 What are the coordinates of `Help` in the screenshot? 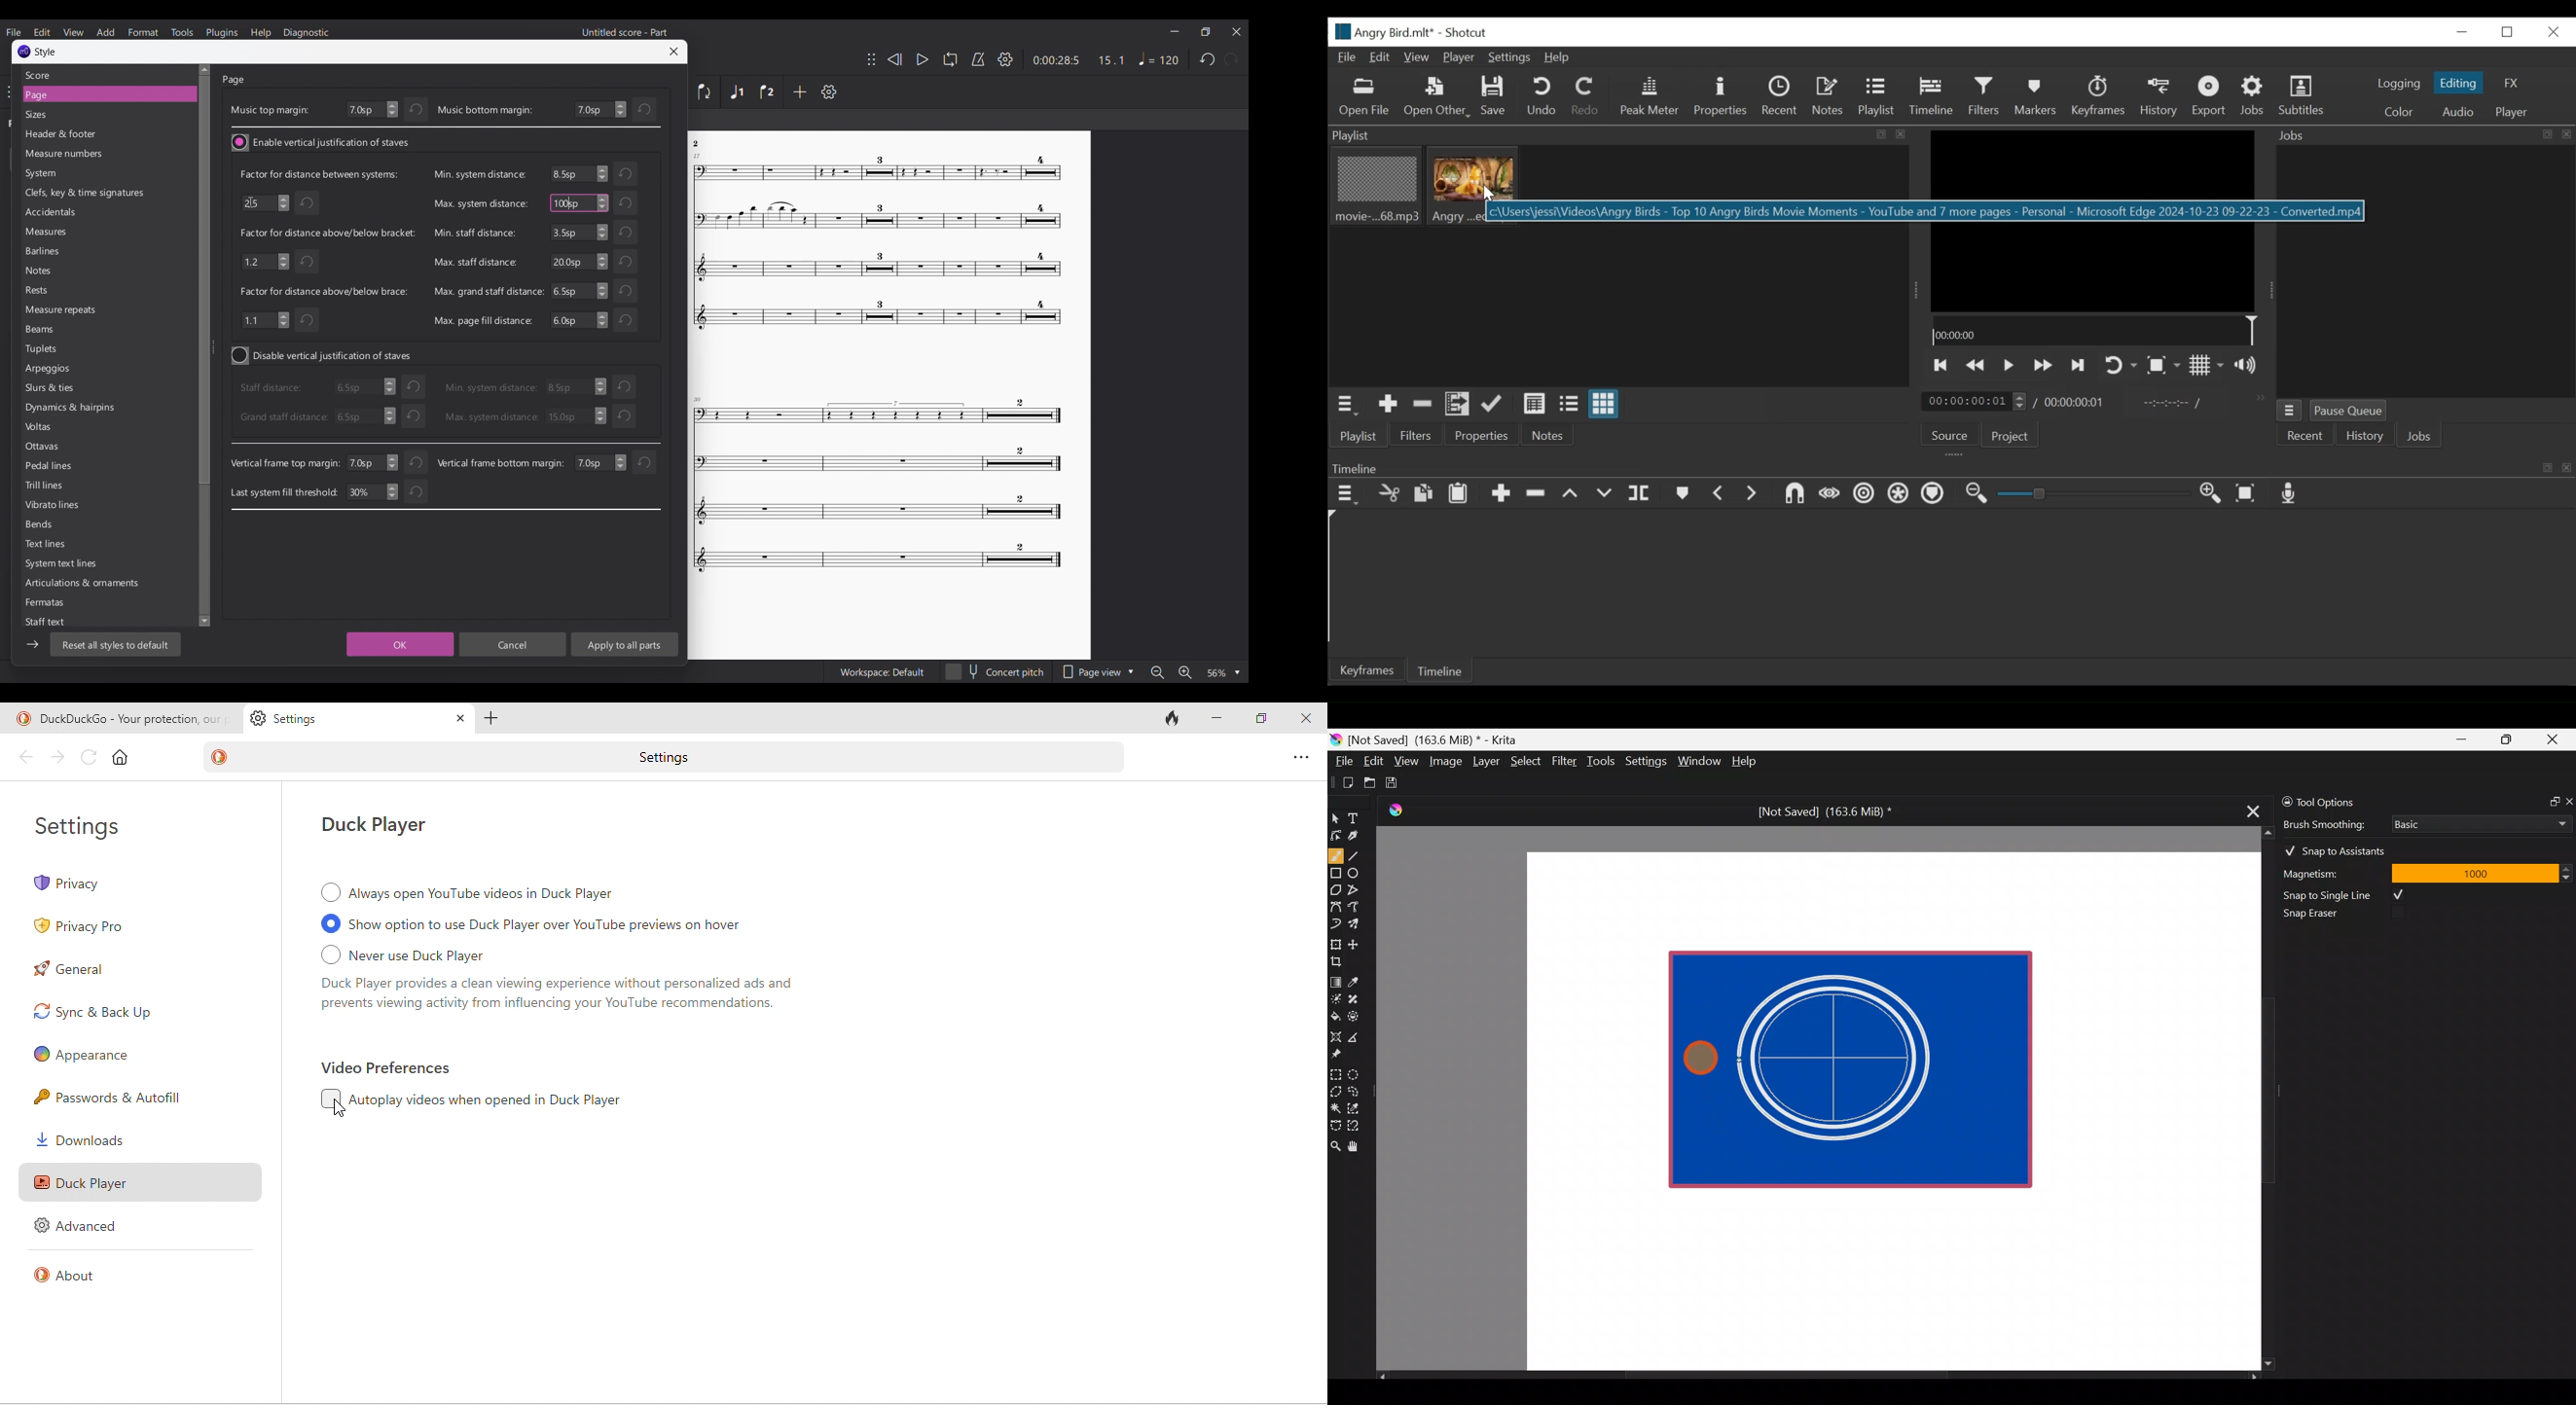 It's located at (1746, 762).